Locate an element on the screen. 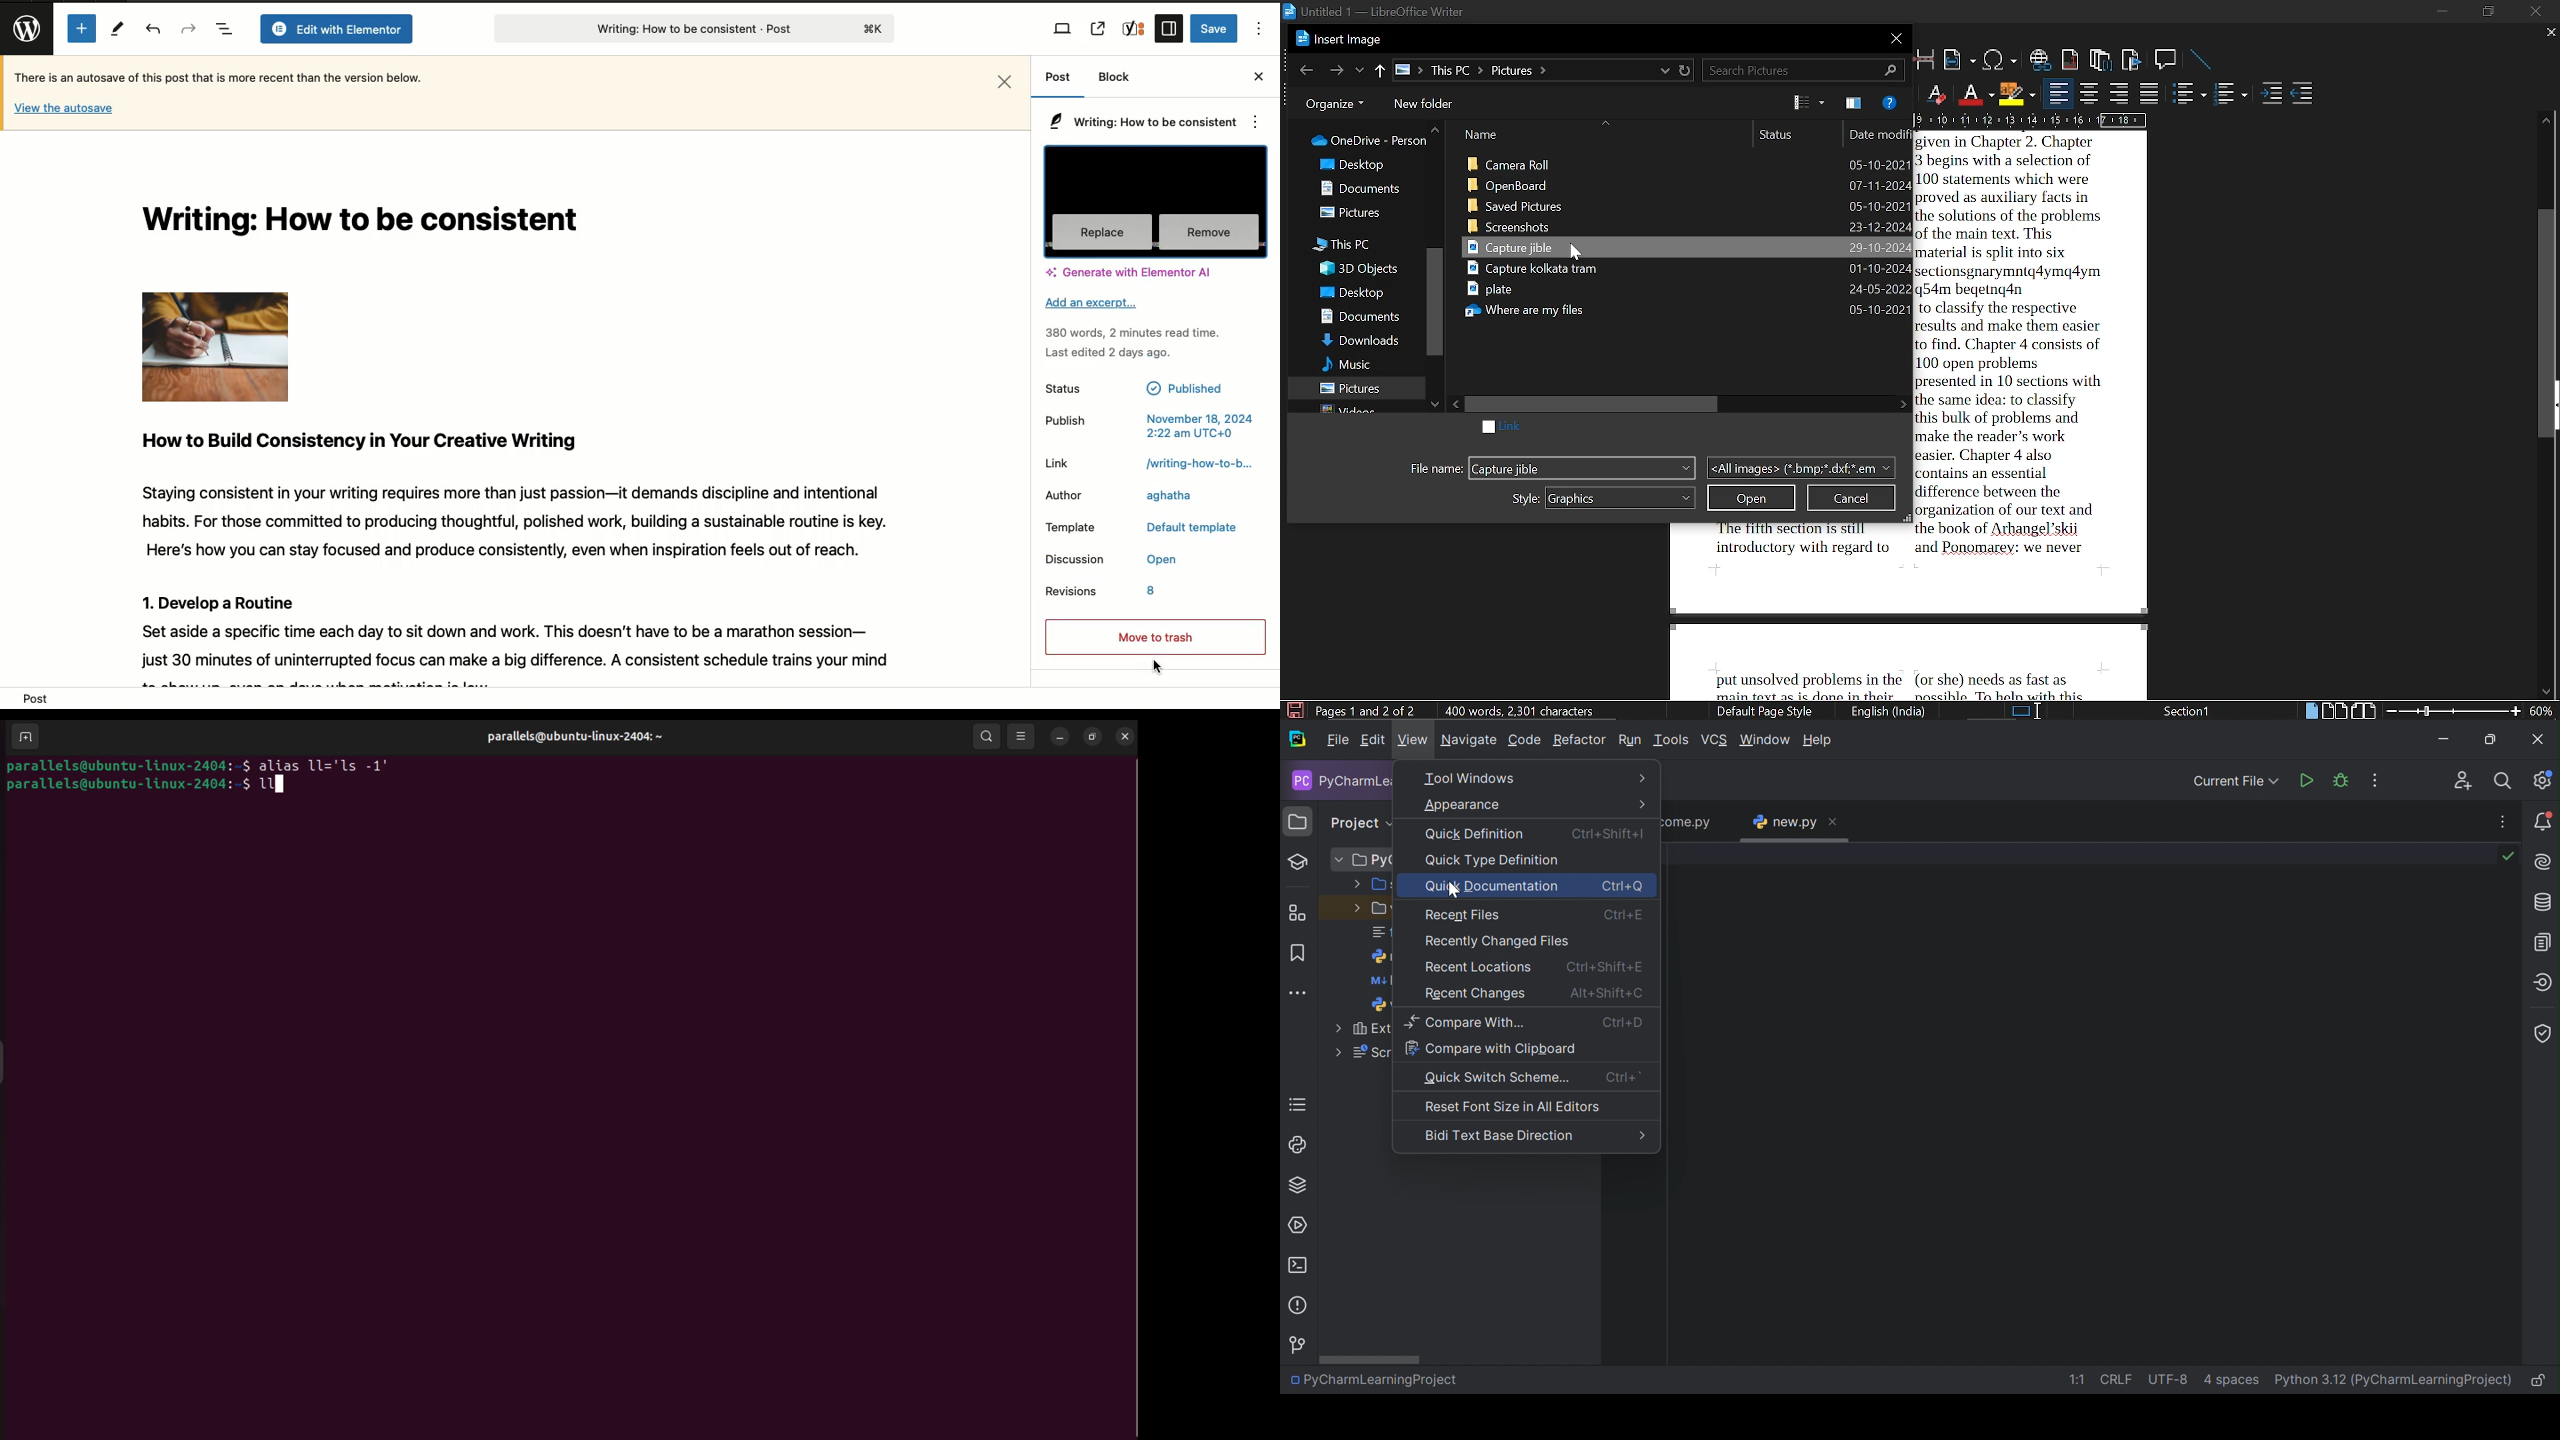  Minimize is located at coordinates (2446, 739).